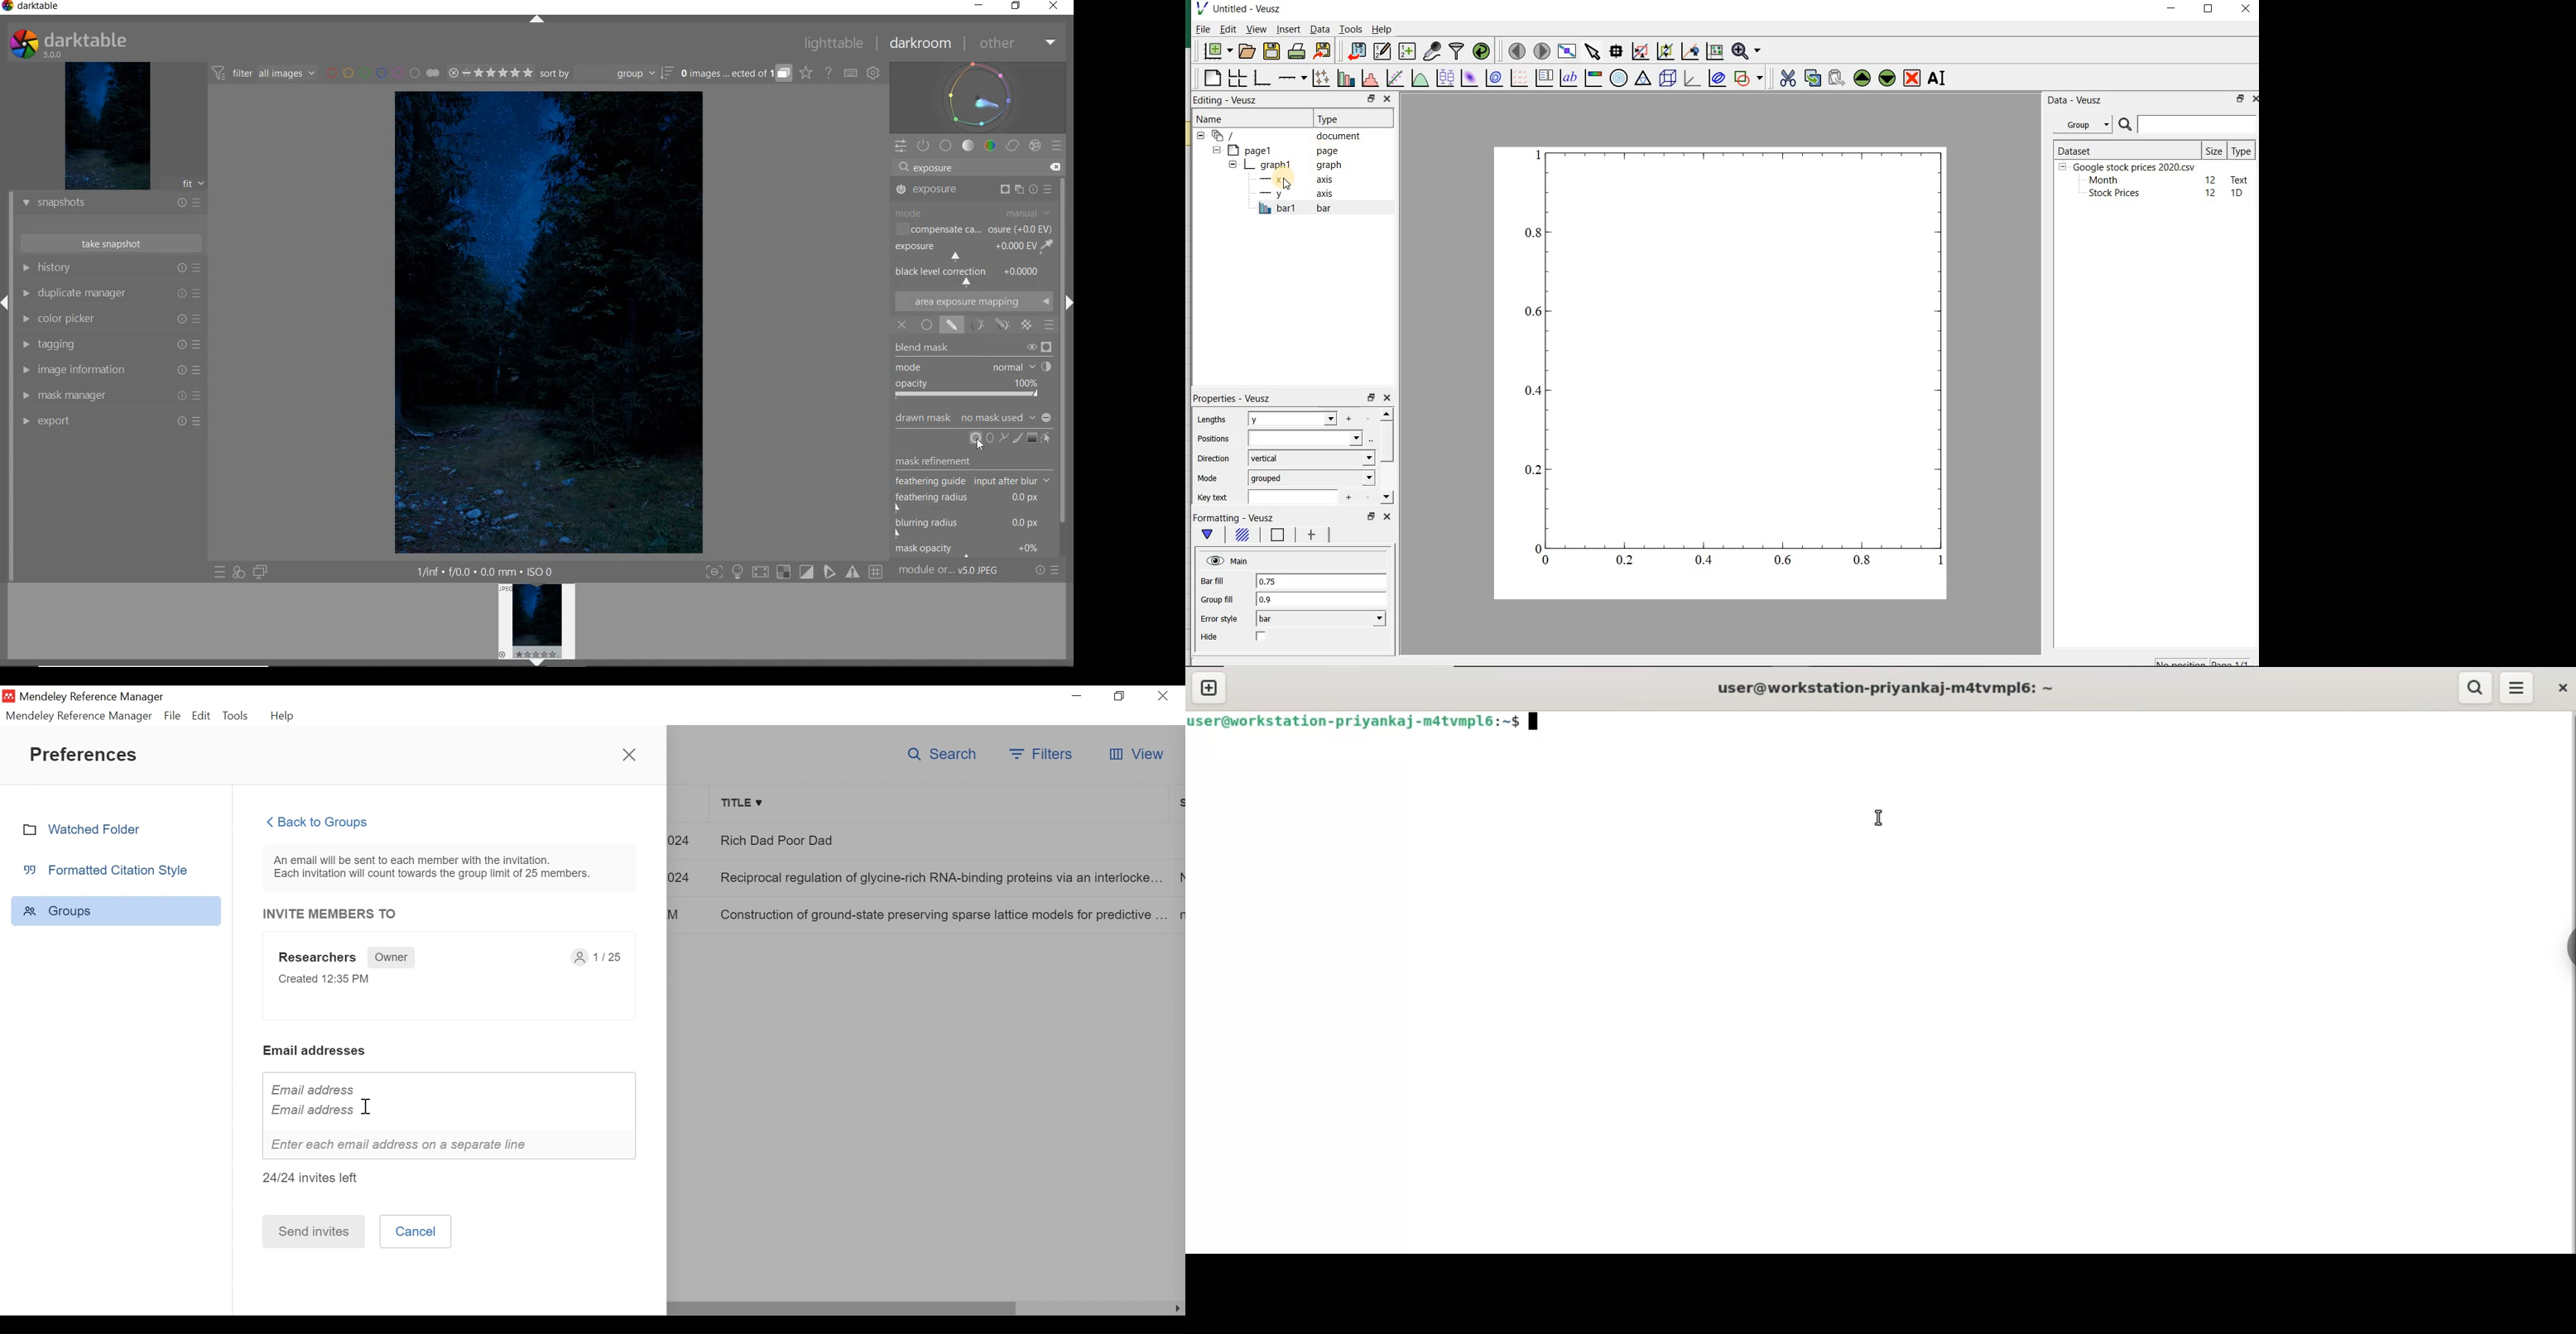 The height and width of the screenshot is (1344, 2576). What do you see at coordinates (392, 957) in the screenshot?
I see `Owner` at bounding box center [392, 957].